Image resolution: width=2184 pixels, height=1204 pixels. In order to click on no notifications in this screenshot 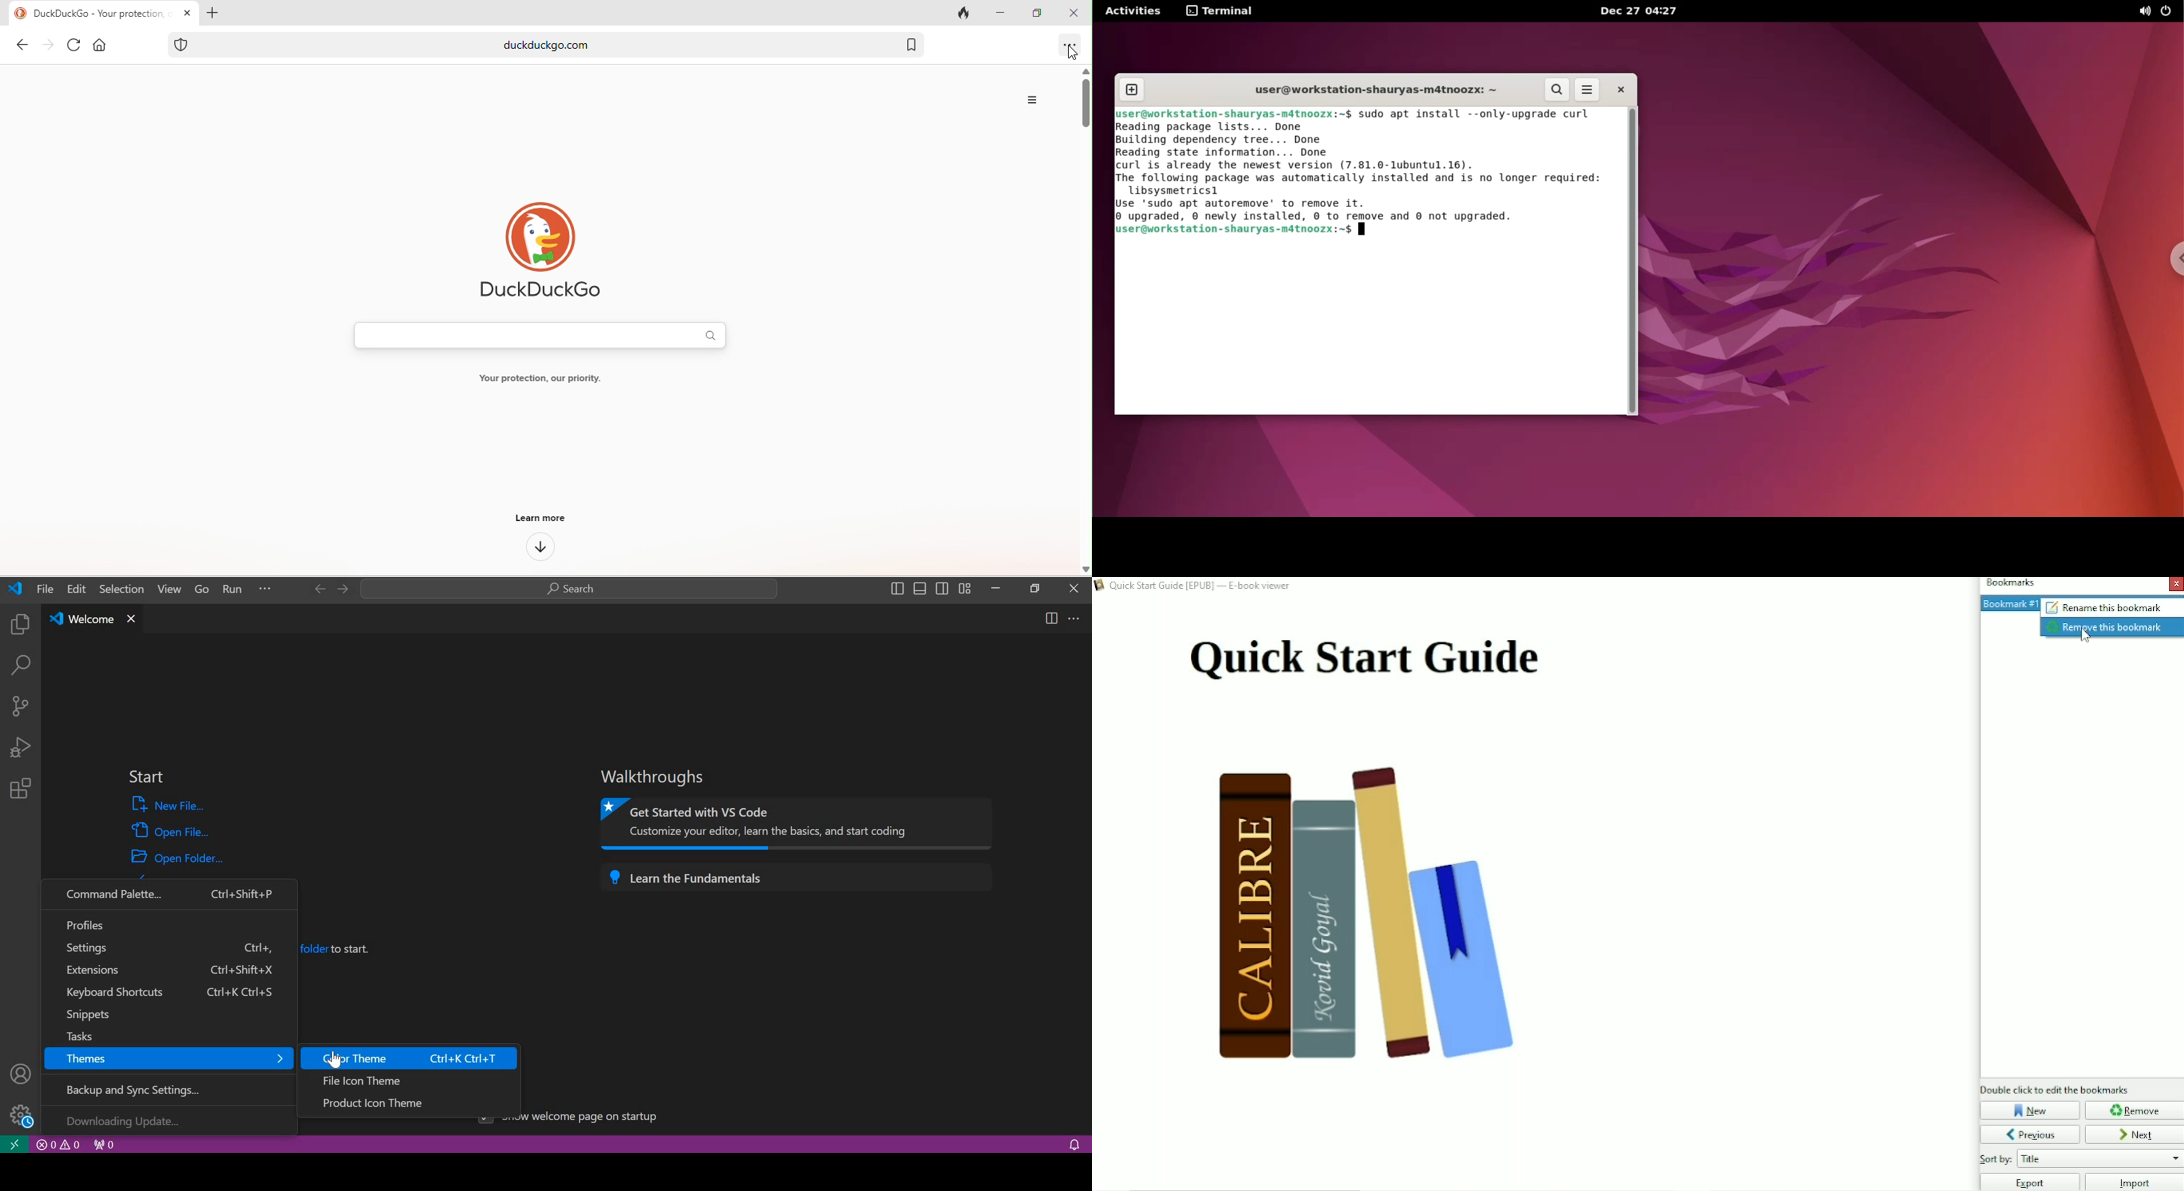, I will do `click(1074, 1143)`.